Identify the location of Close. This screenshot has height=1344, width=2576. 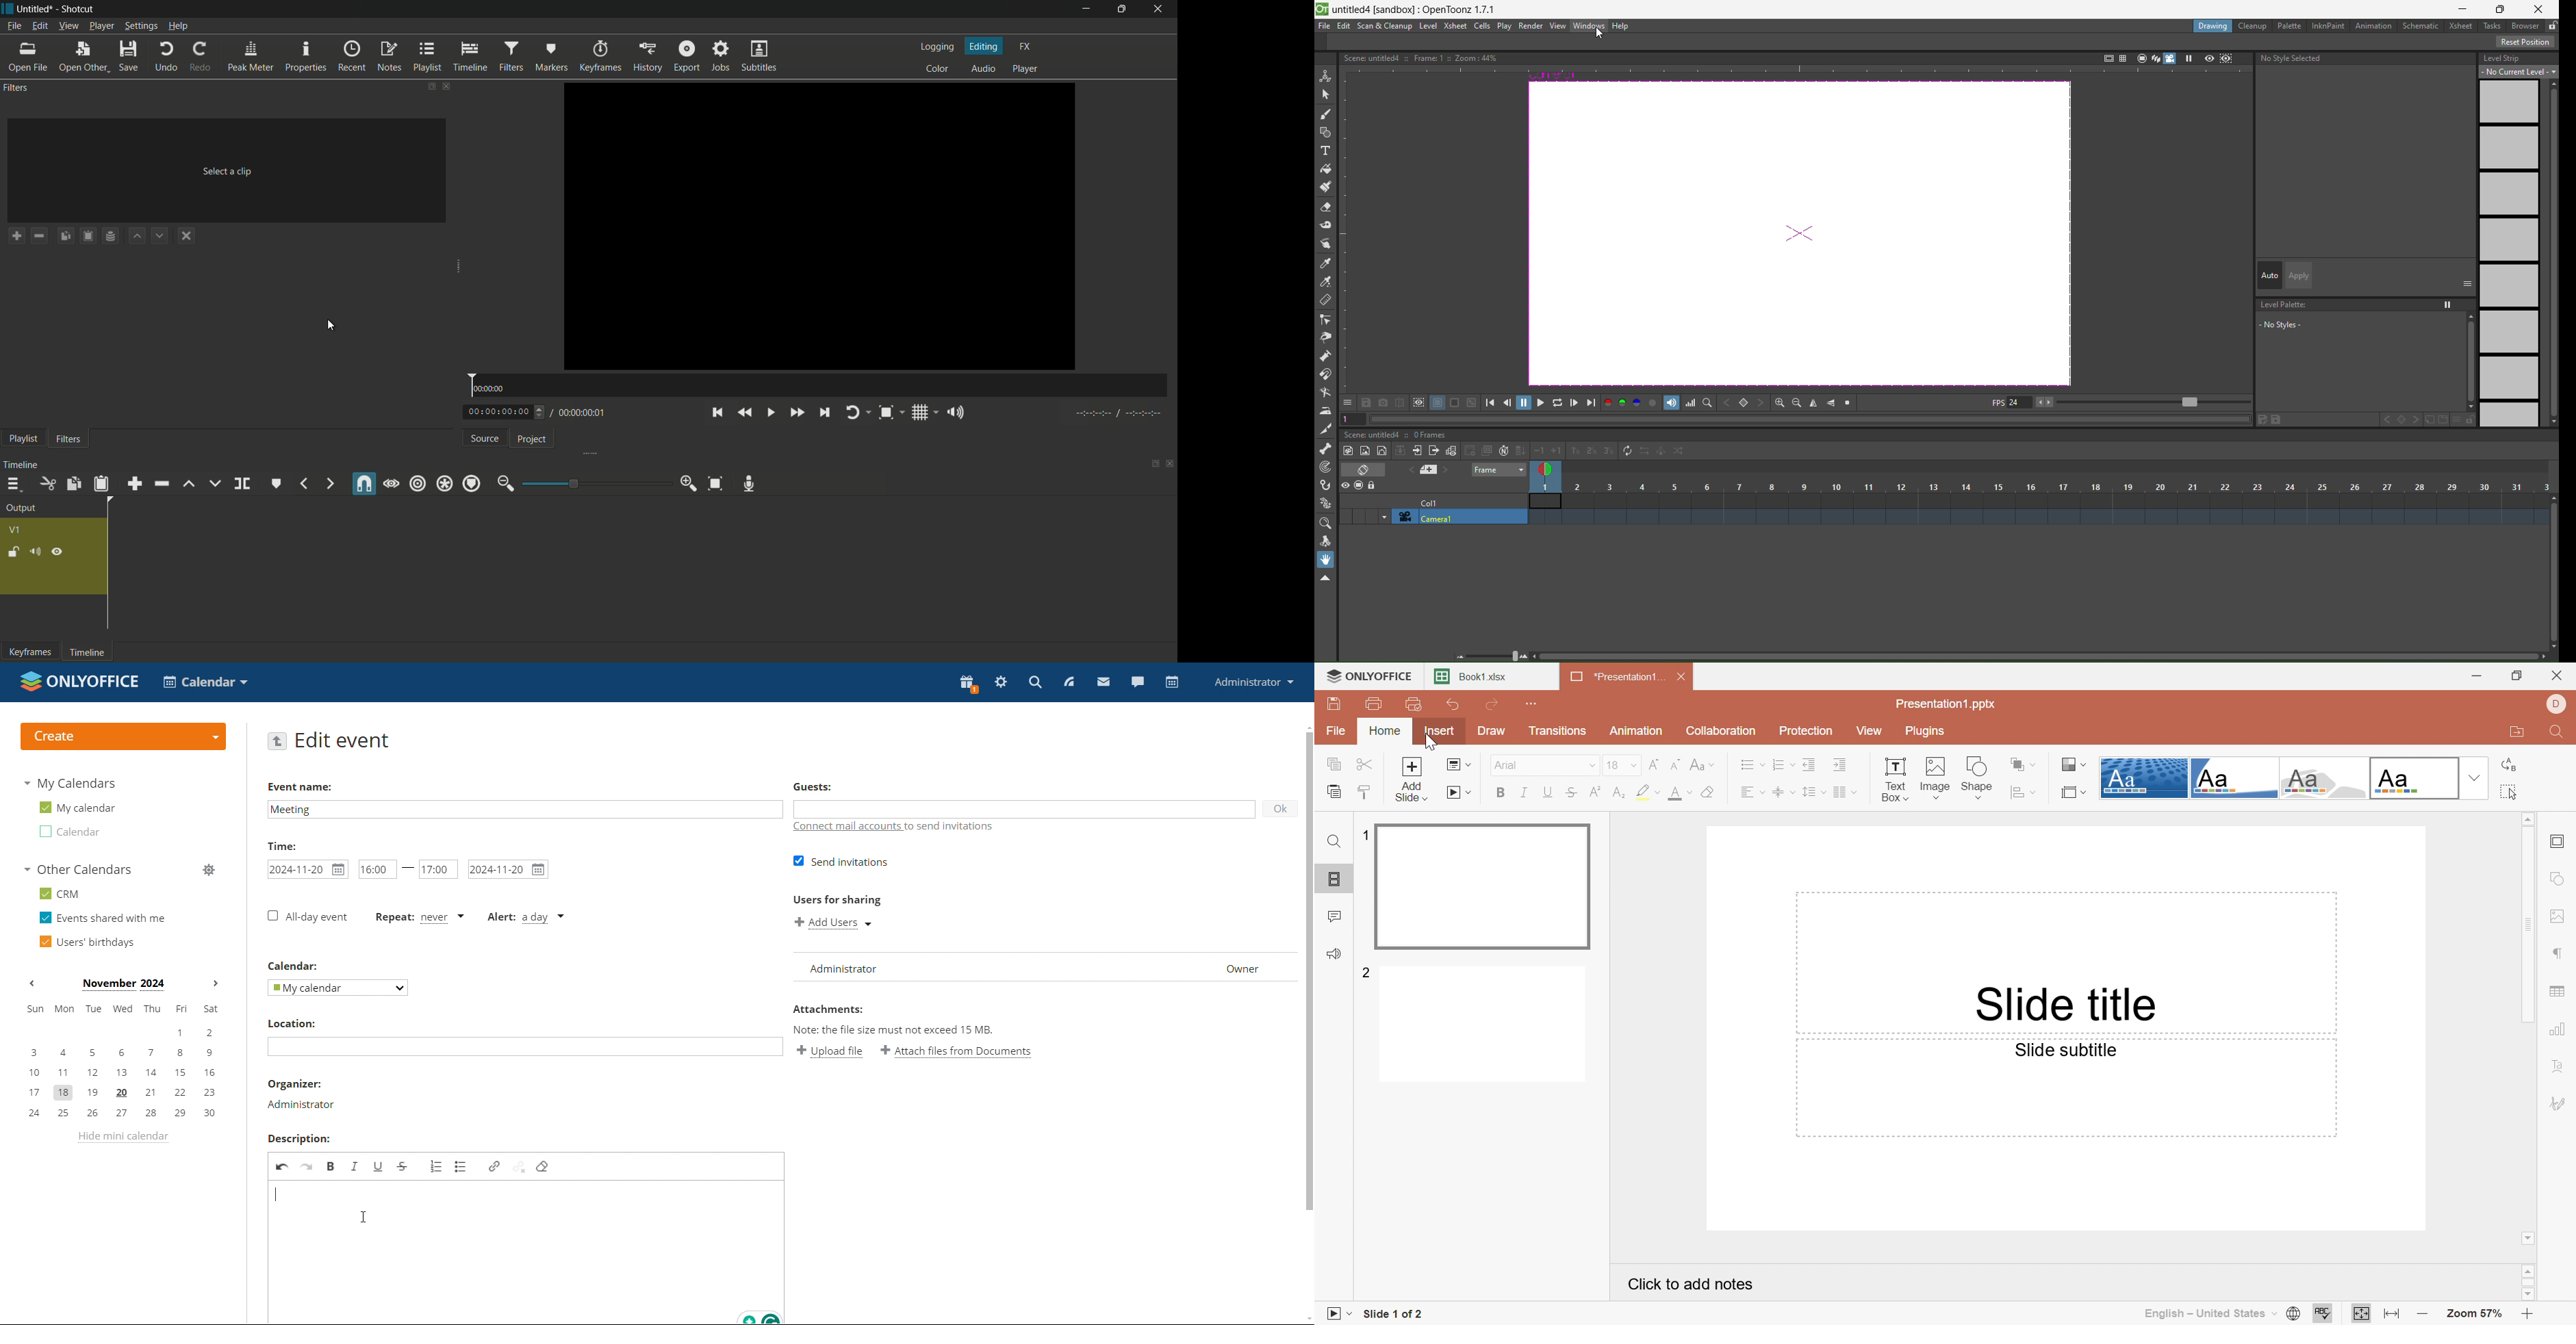
(1686, 679).